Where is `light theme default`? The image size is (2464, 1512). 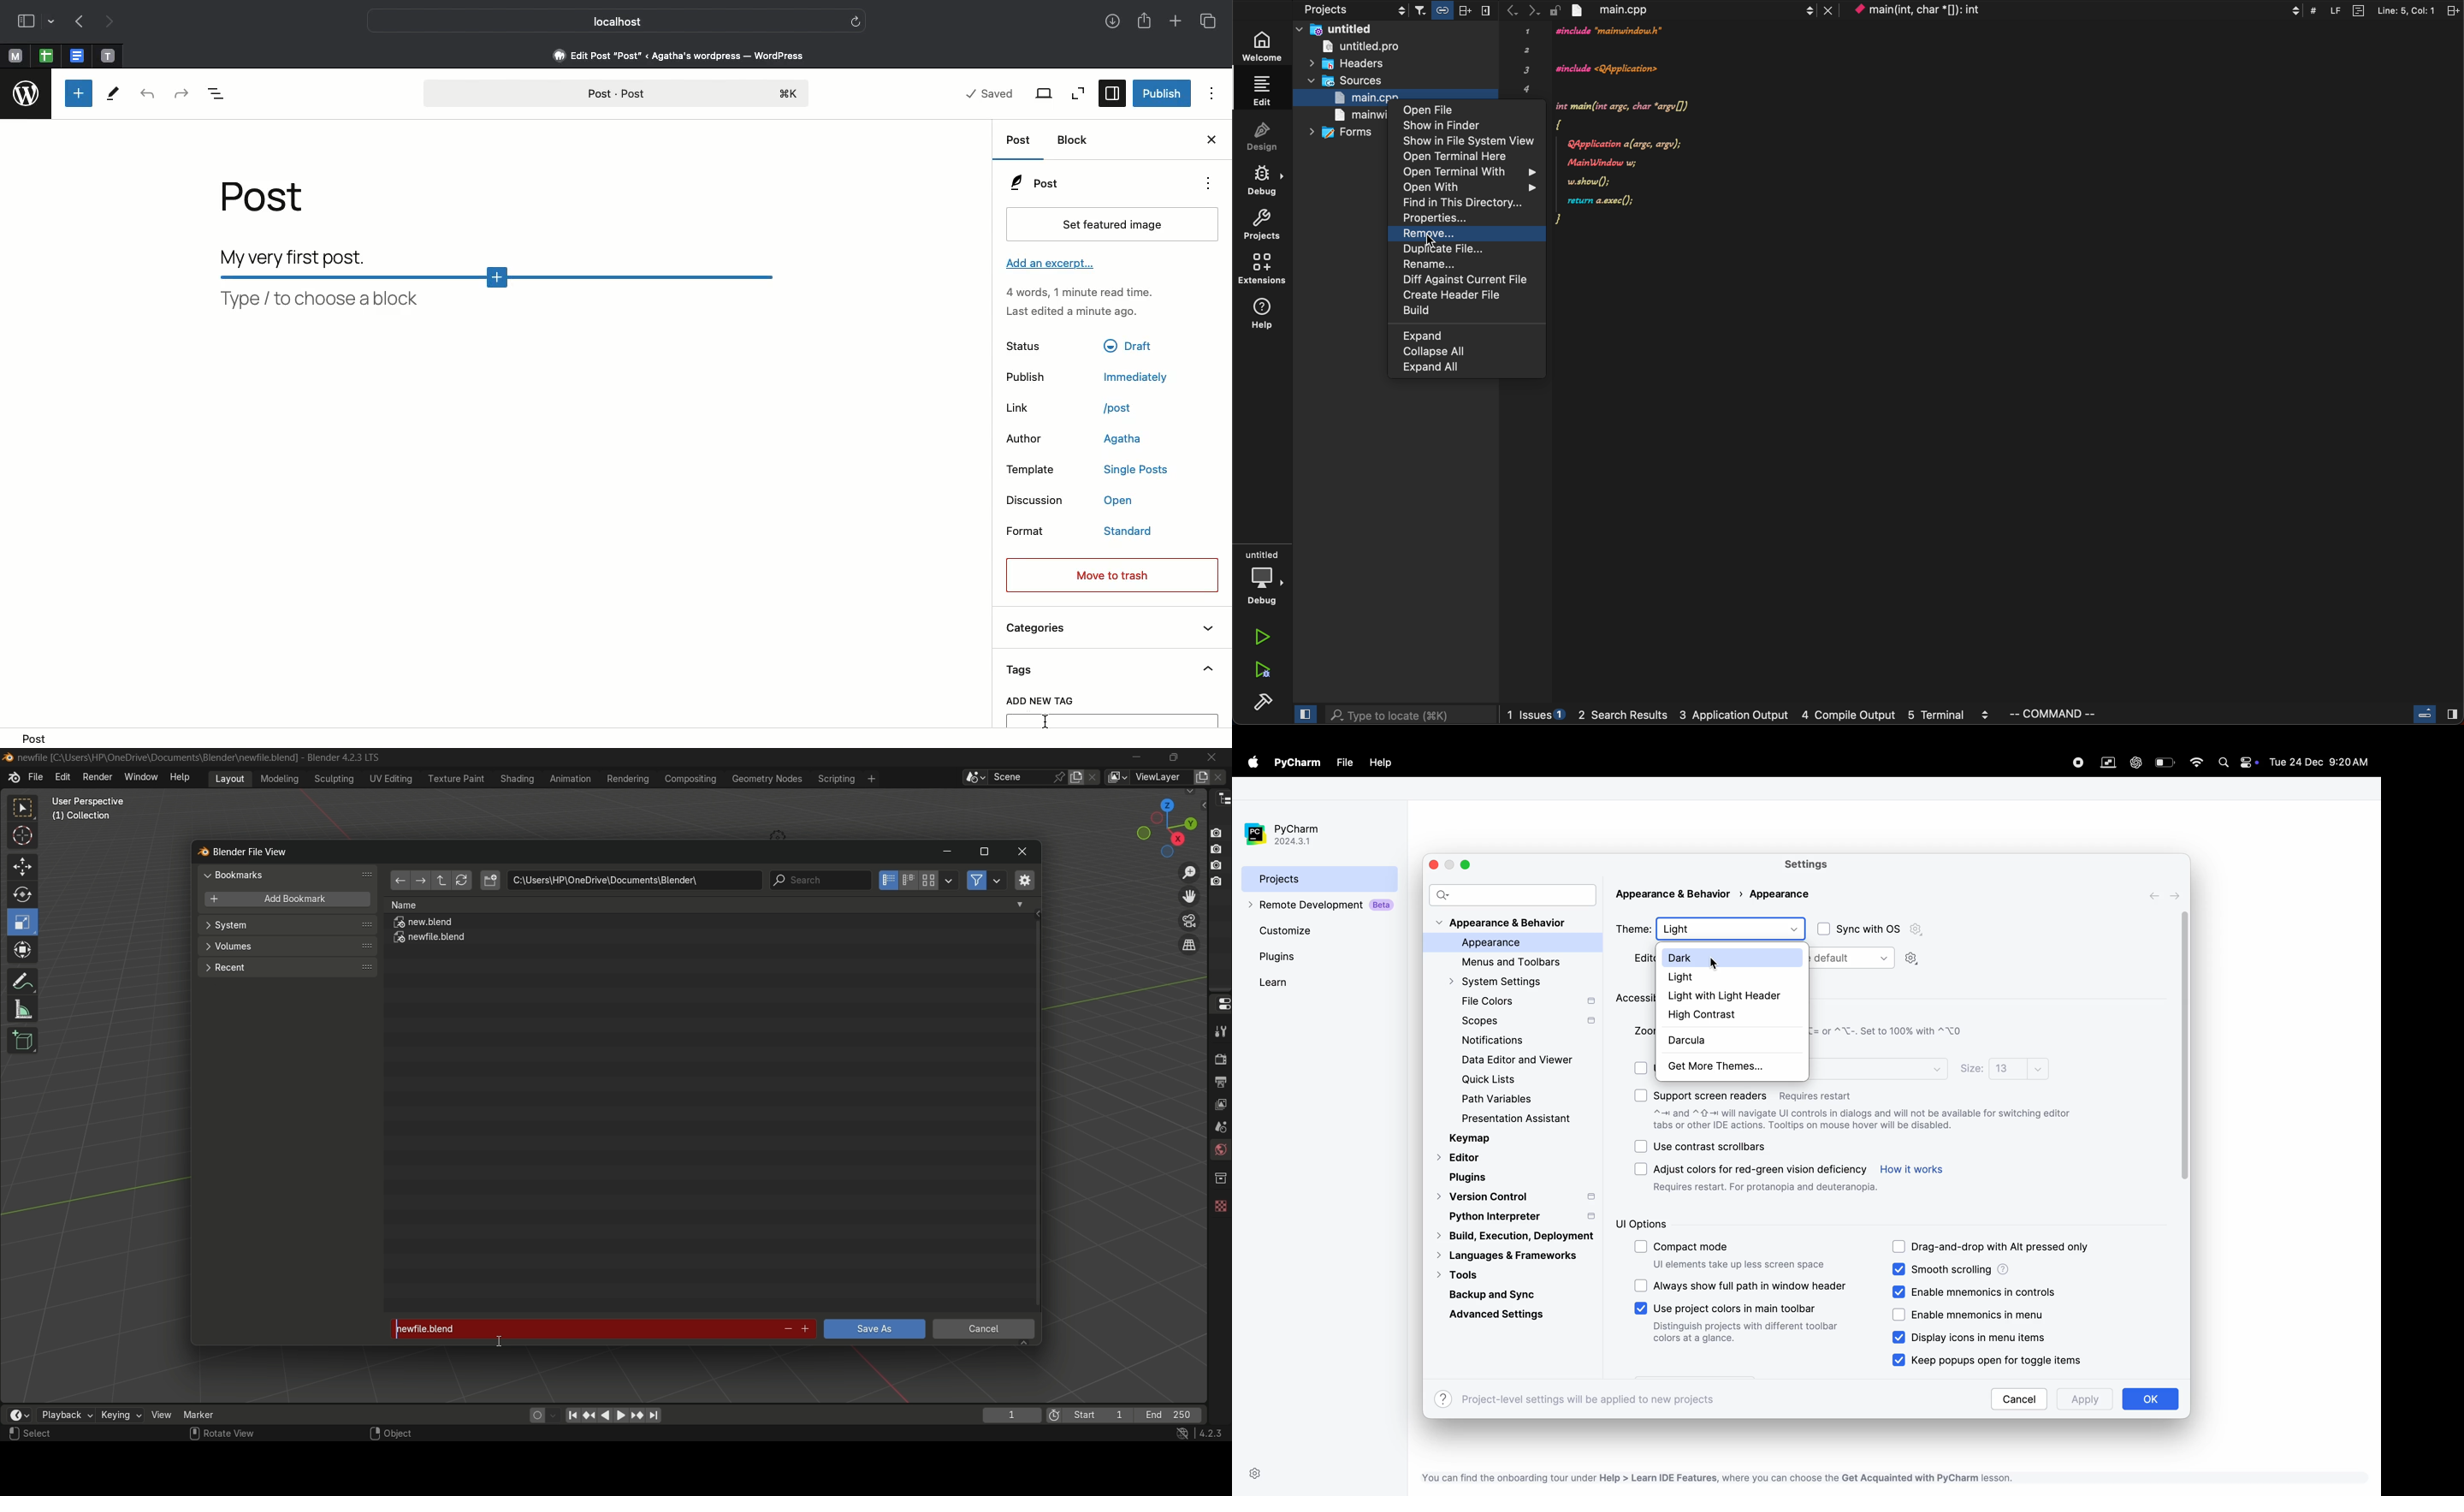 light theme default is located at coordinates (1854, 958).